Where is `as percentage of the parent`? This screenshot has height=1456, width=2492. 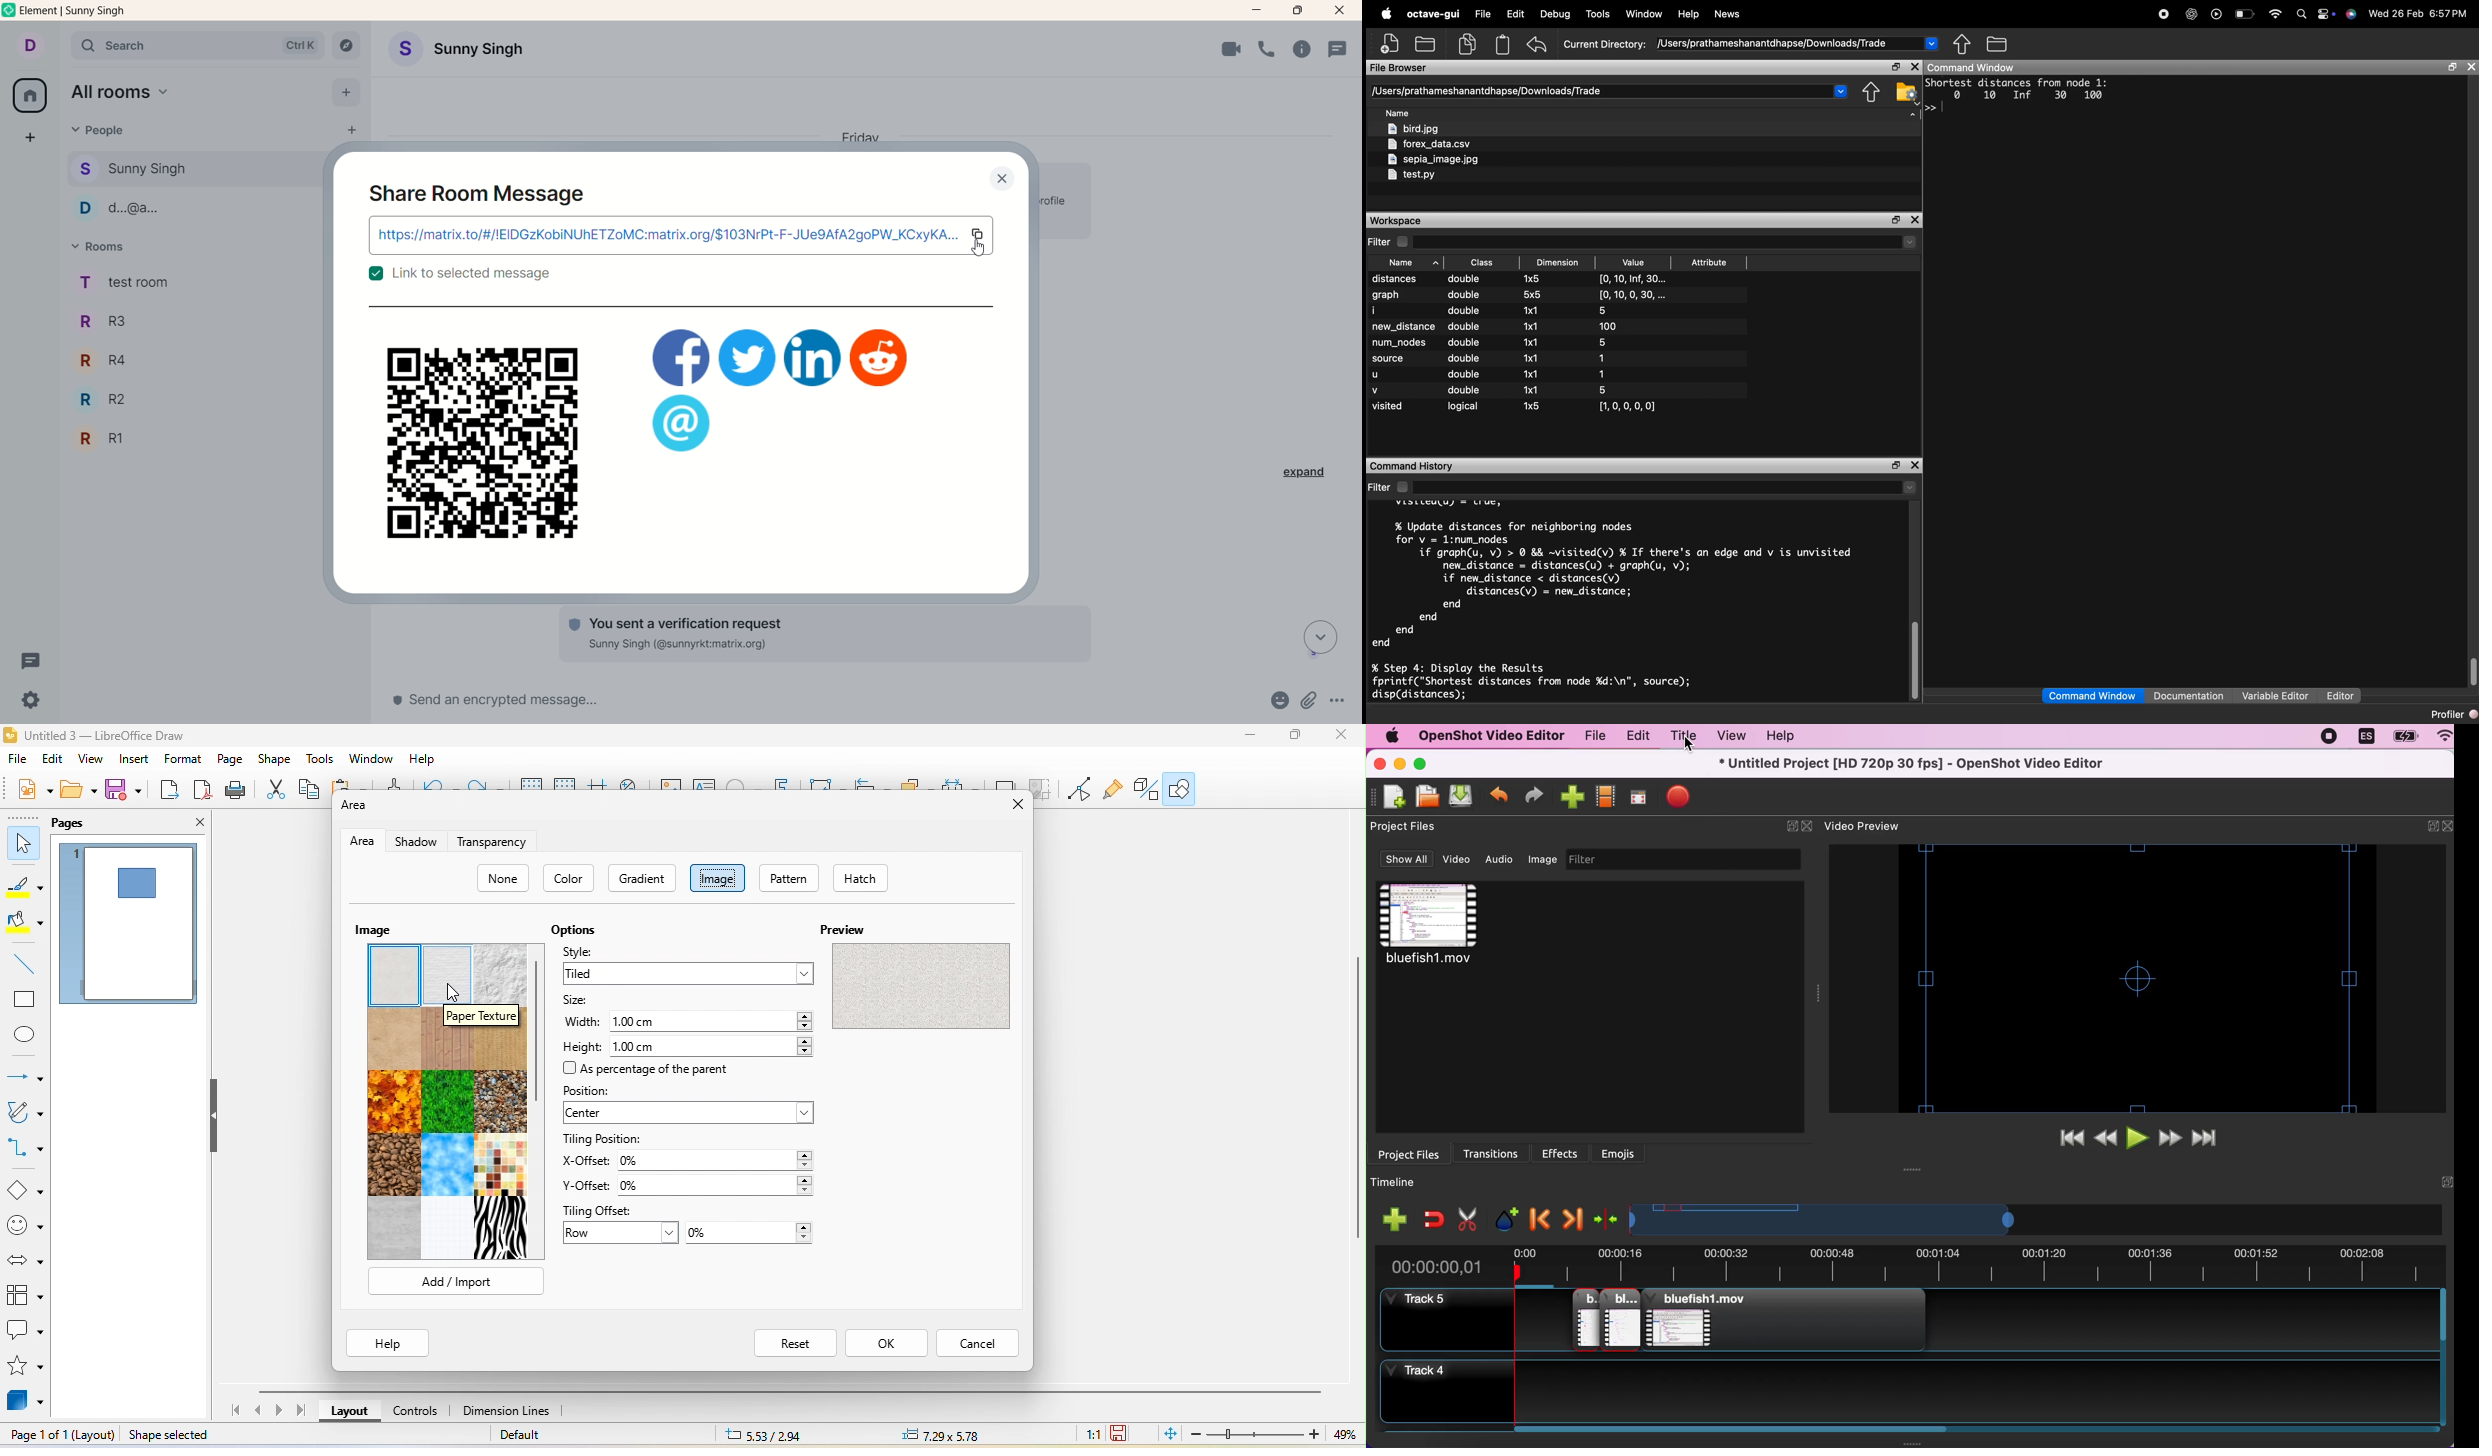
as percentage of the parent is located at coordinates (651, 1069).